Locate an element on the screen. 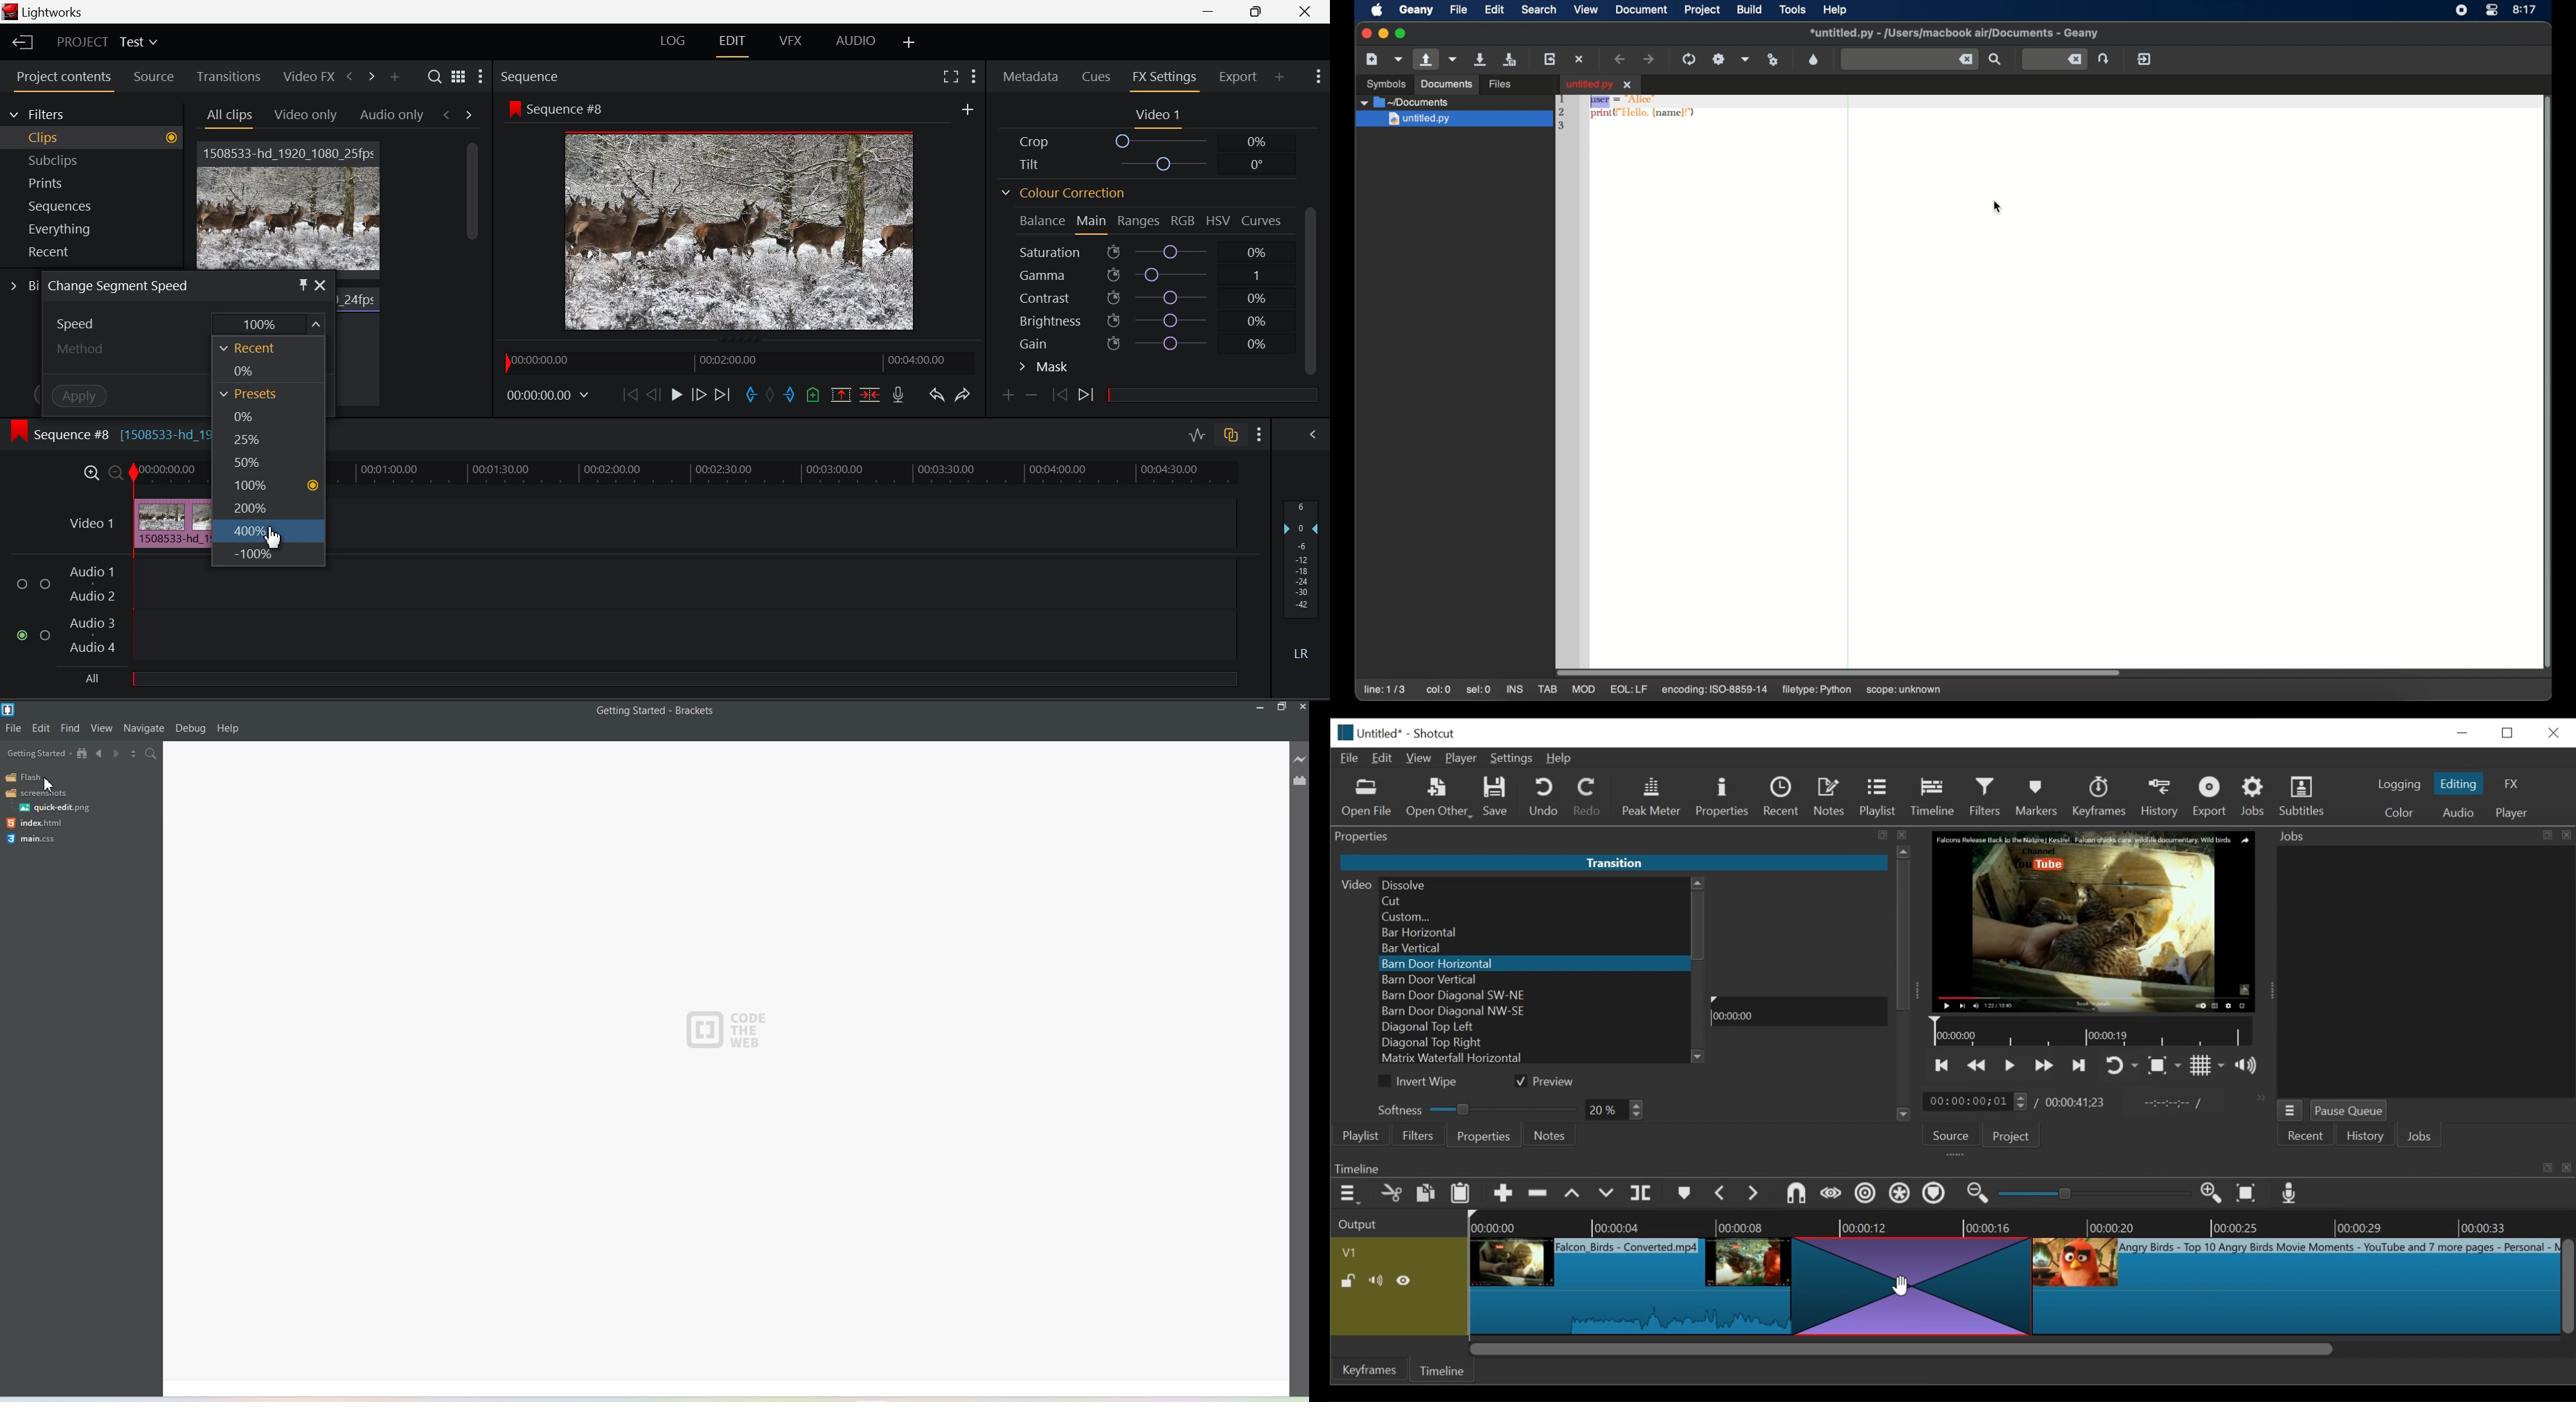  Remove keyframe is located at coordinates (1032, 397).